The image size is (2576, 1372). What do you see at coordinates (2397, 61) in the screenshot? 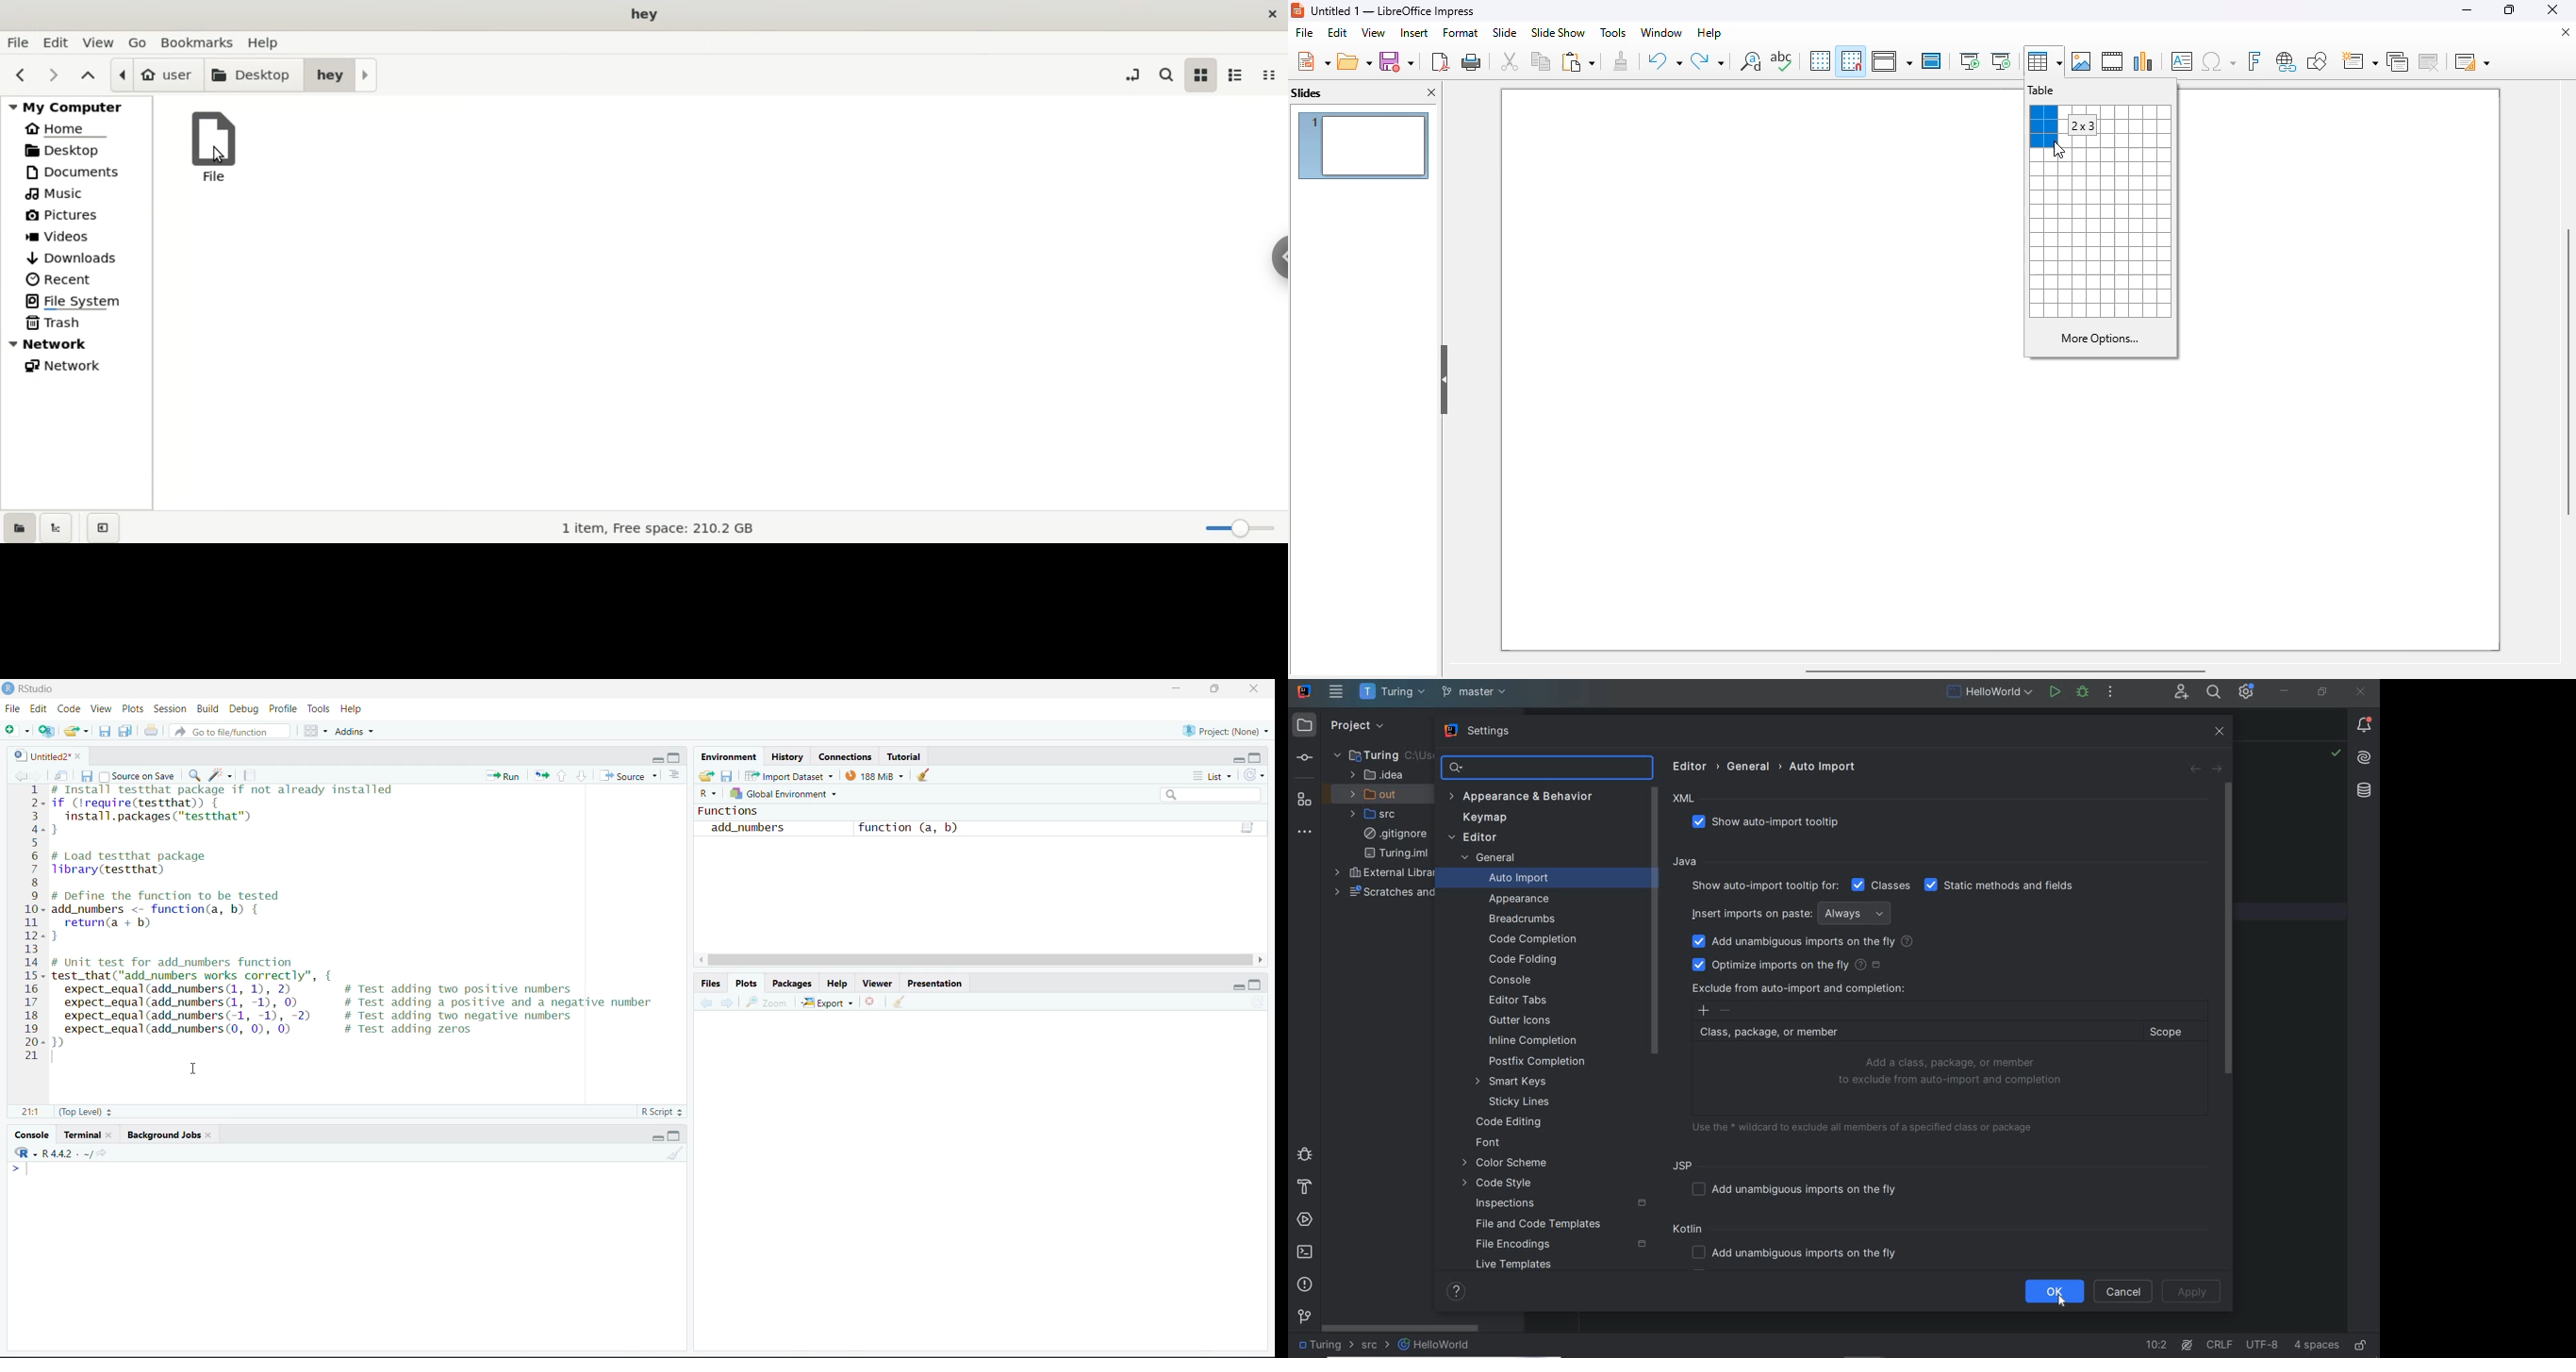
I see `duplicate slide` at bounding box center [2397, 61].